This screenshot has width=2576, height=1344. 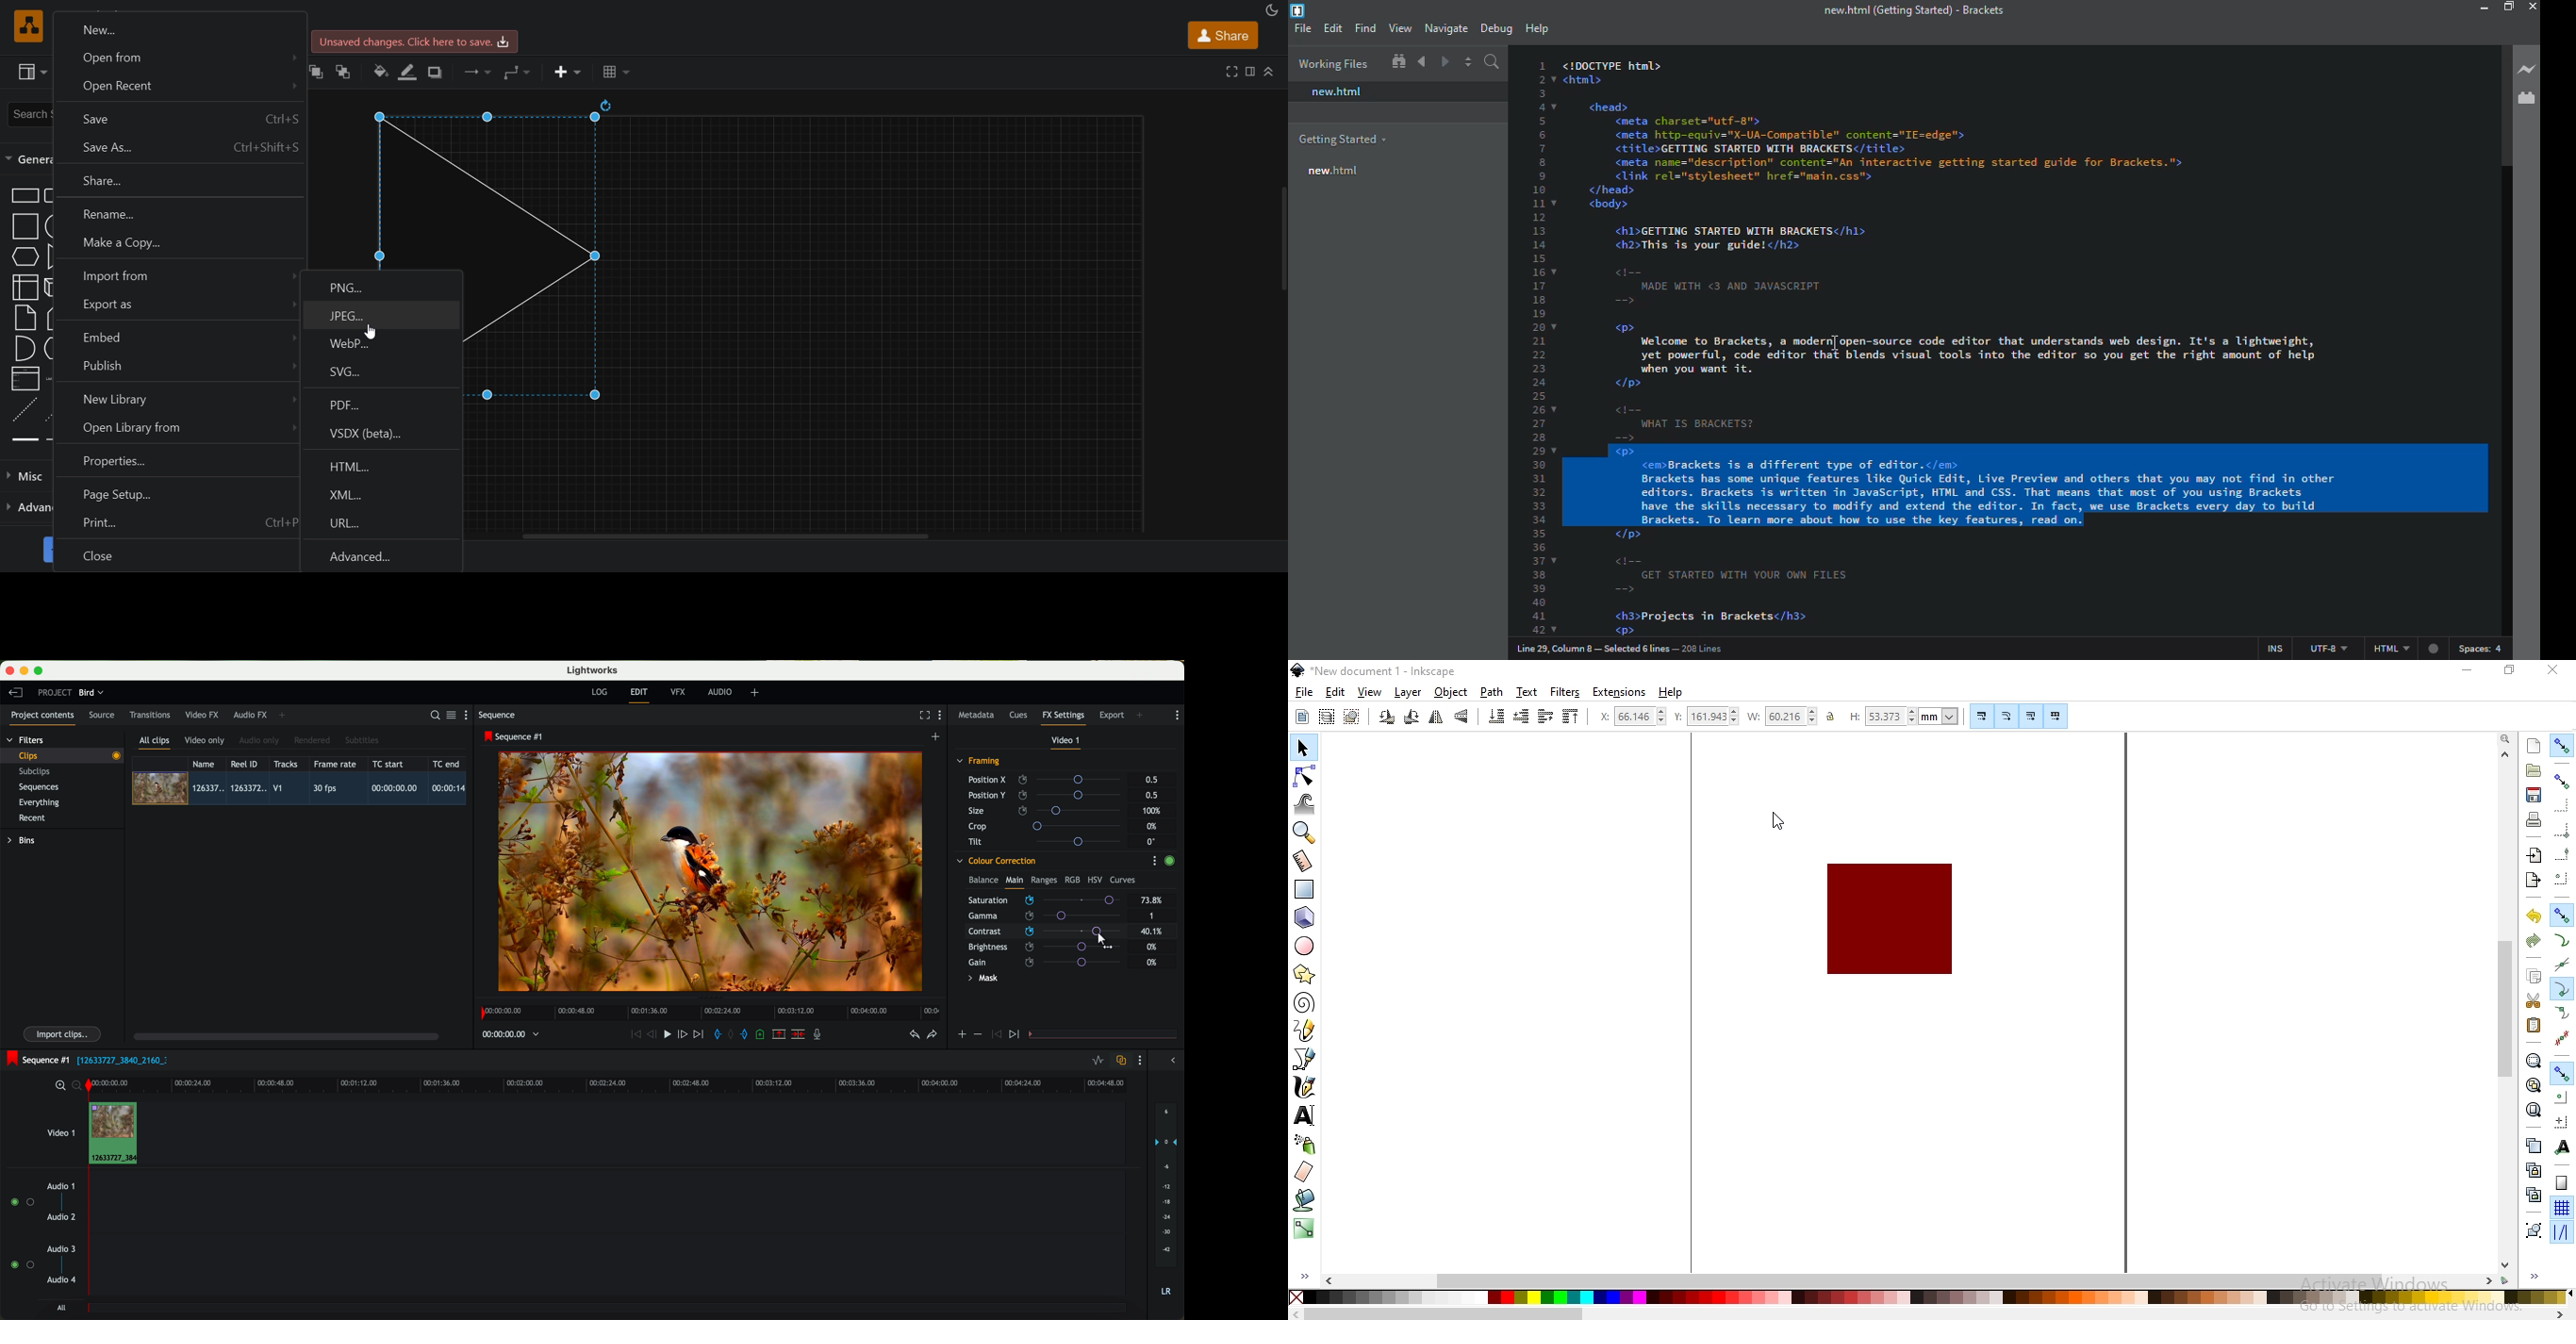 I want to click on appearance, so click(x=1270, y=10).